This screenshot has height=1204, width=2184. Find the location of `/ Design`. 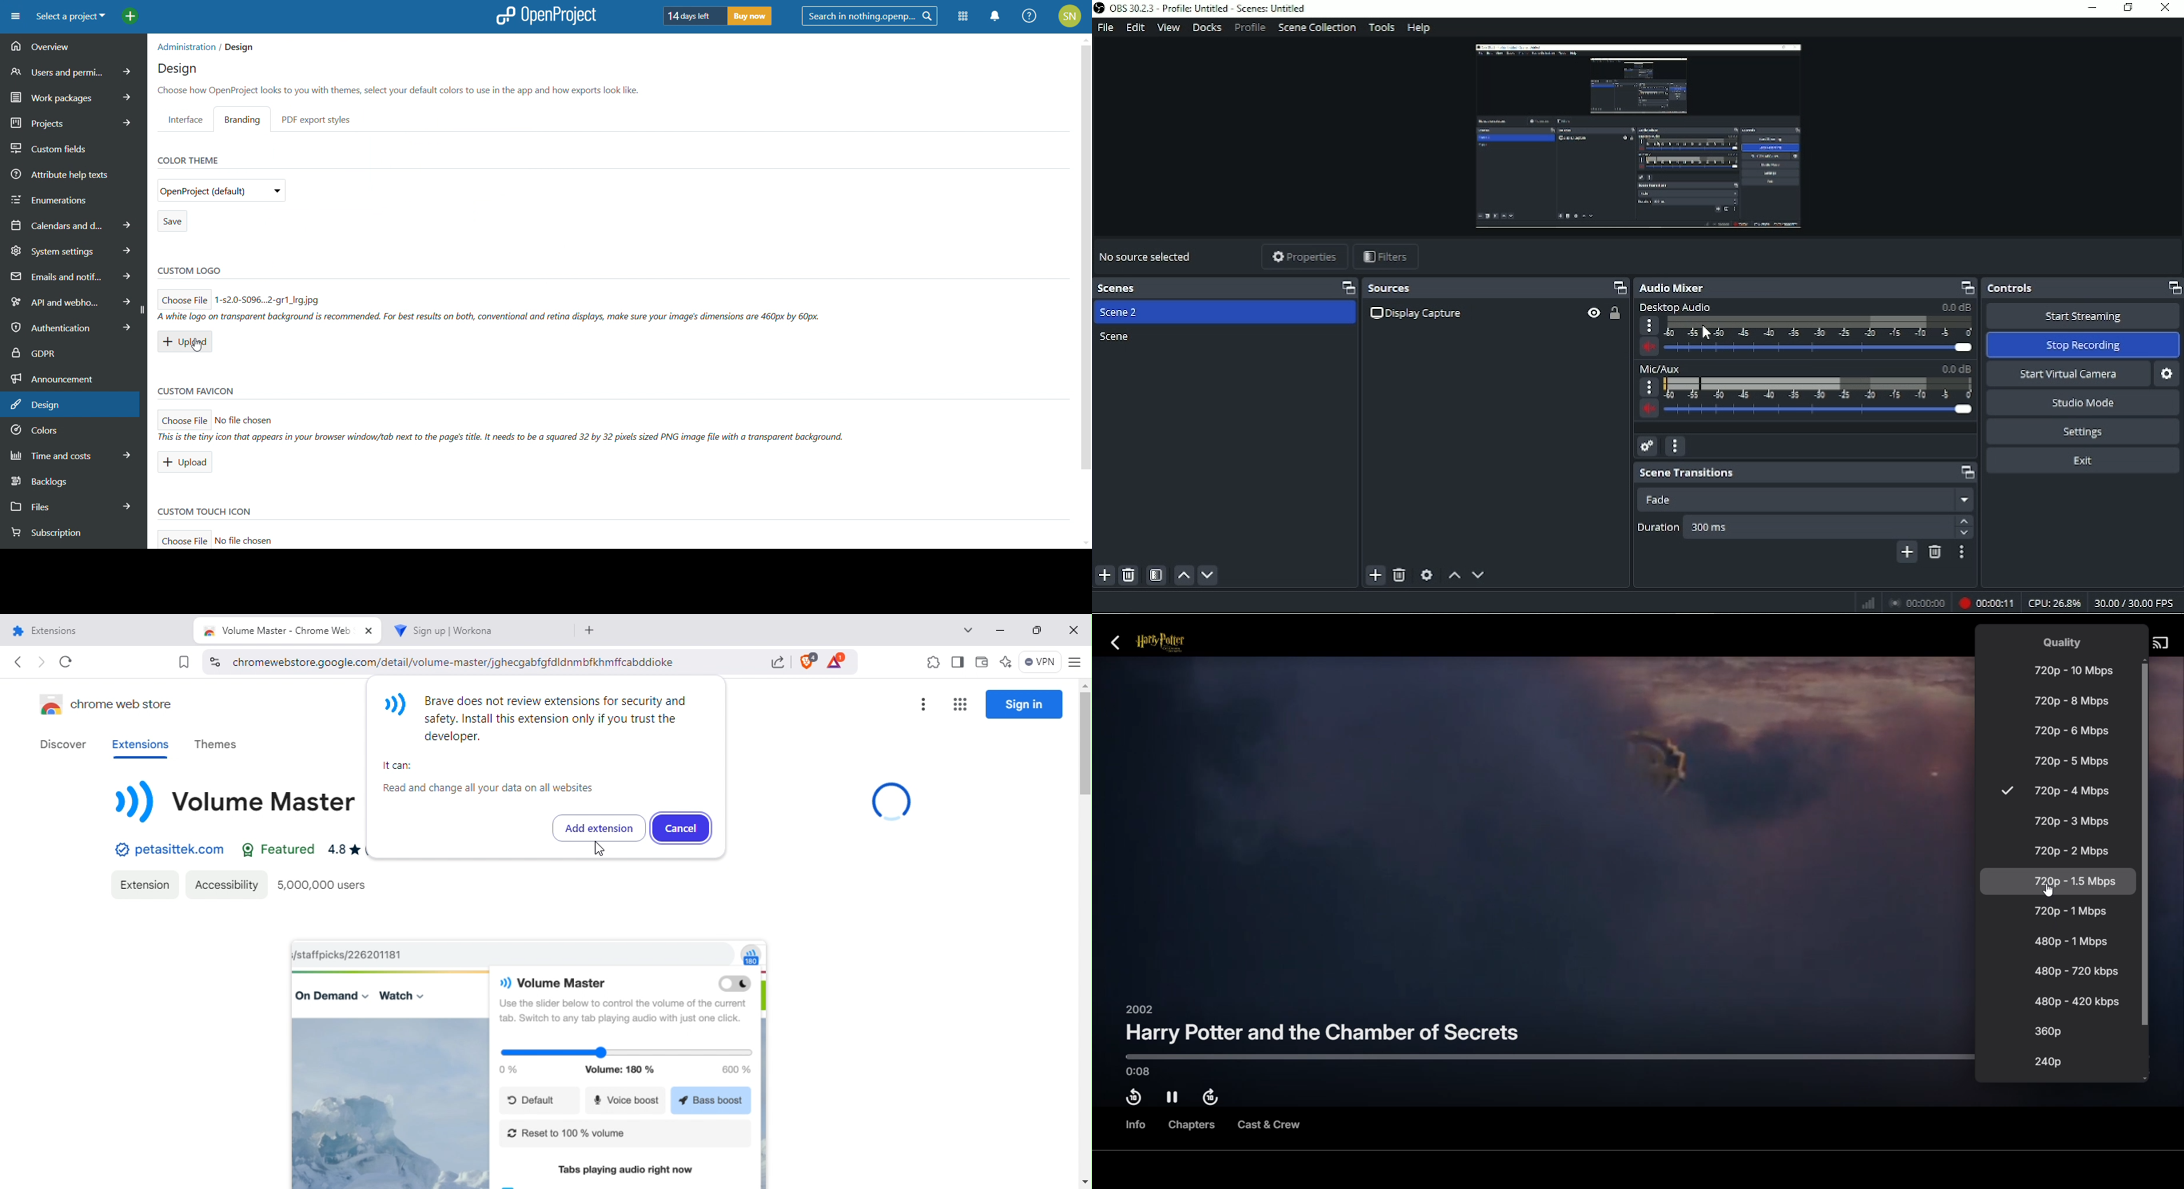

/ Design is located at coordinates (237, 48).